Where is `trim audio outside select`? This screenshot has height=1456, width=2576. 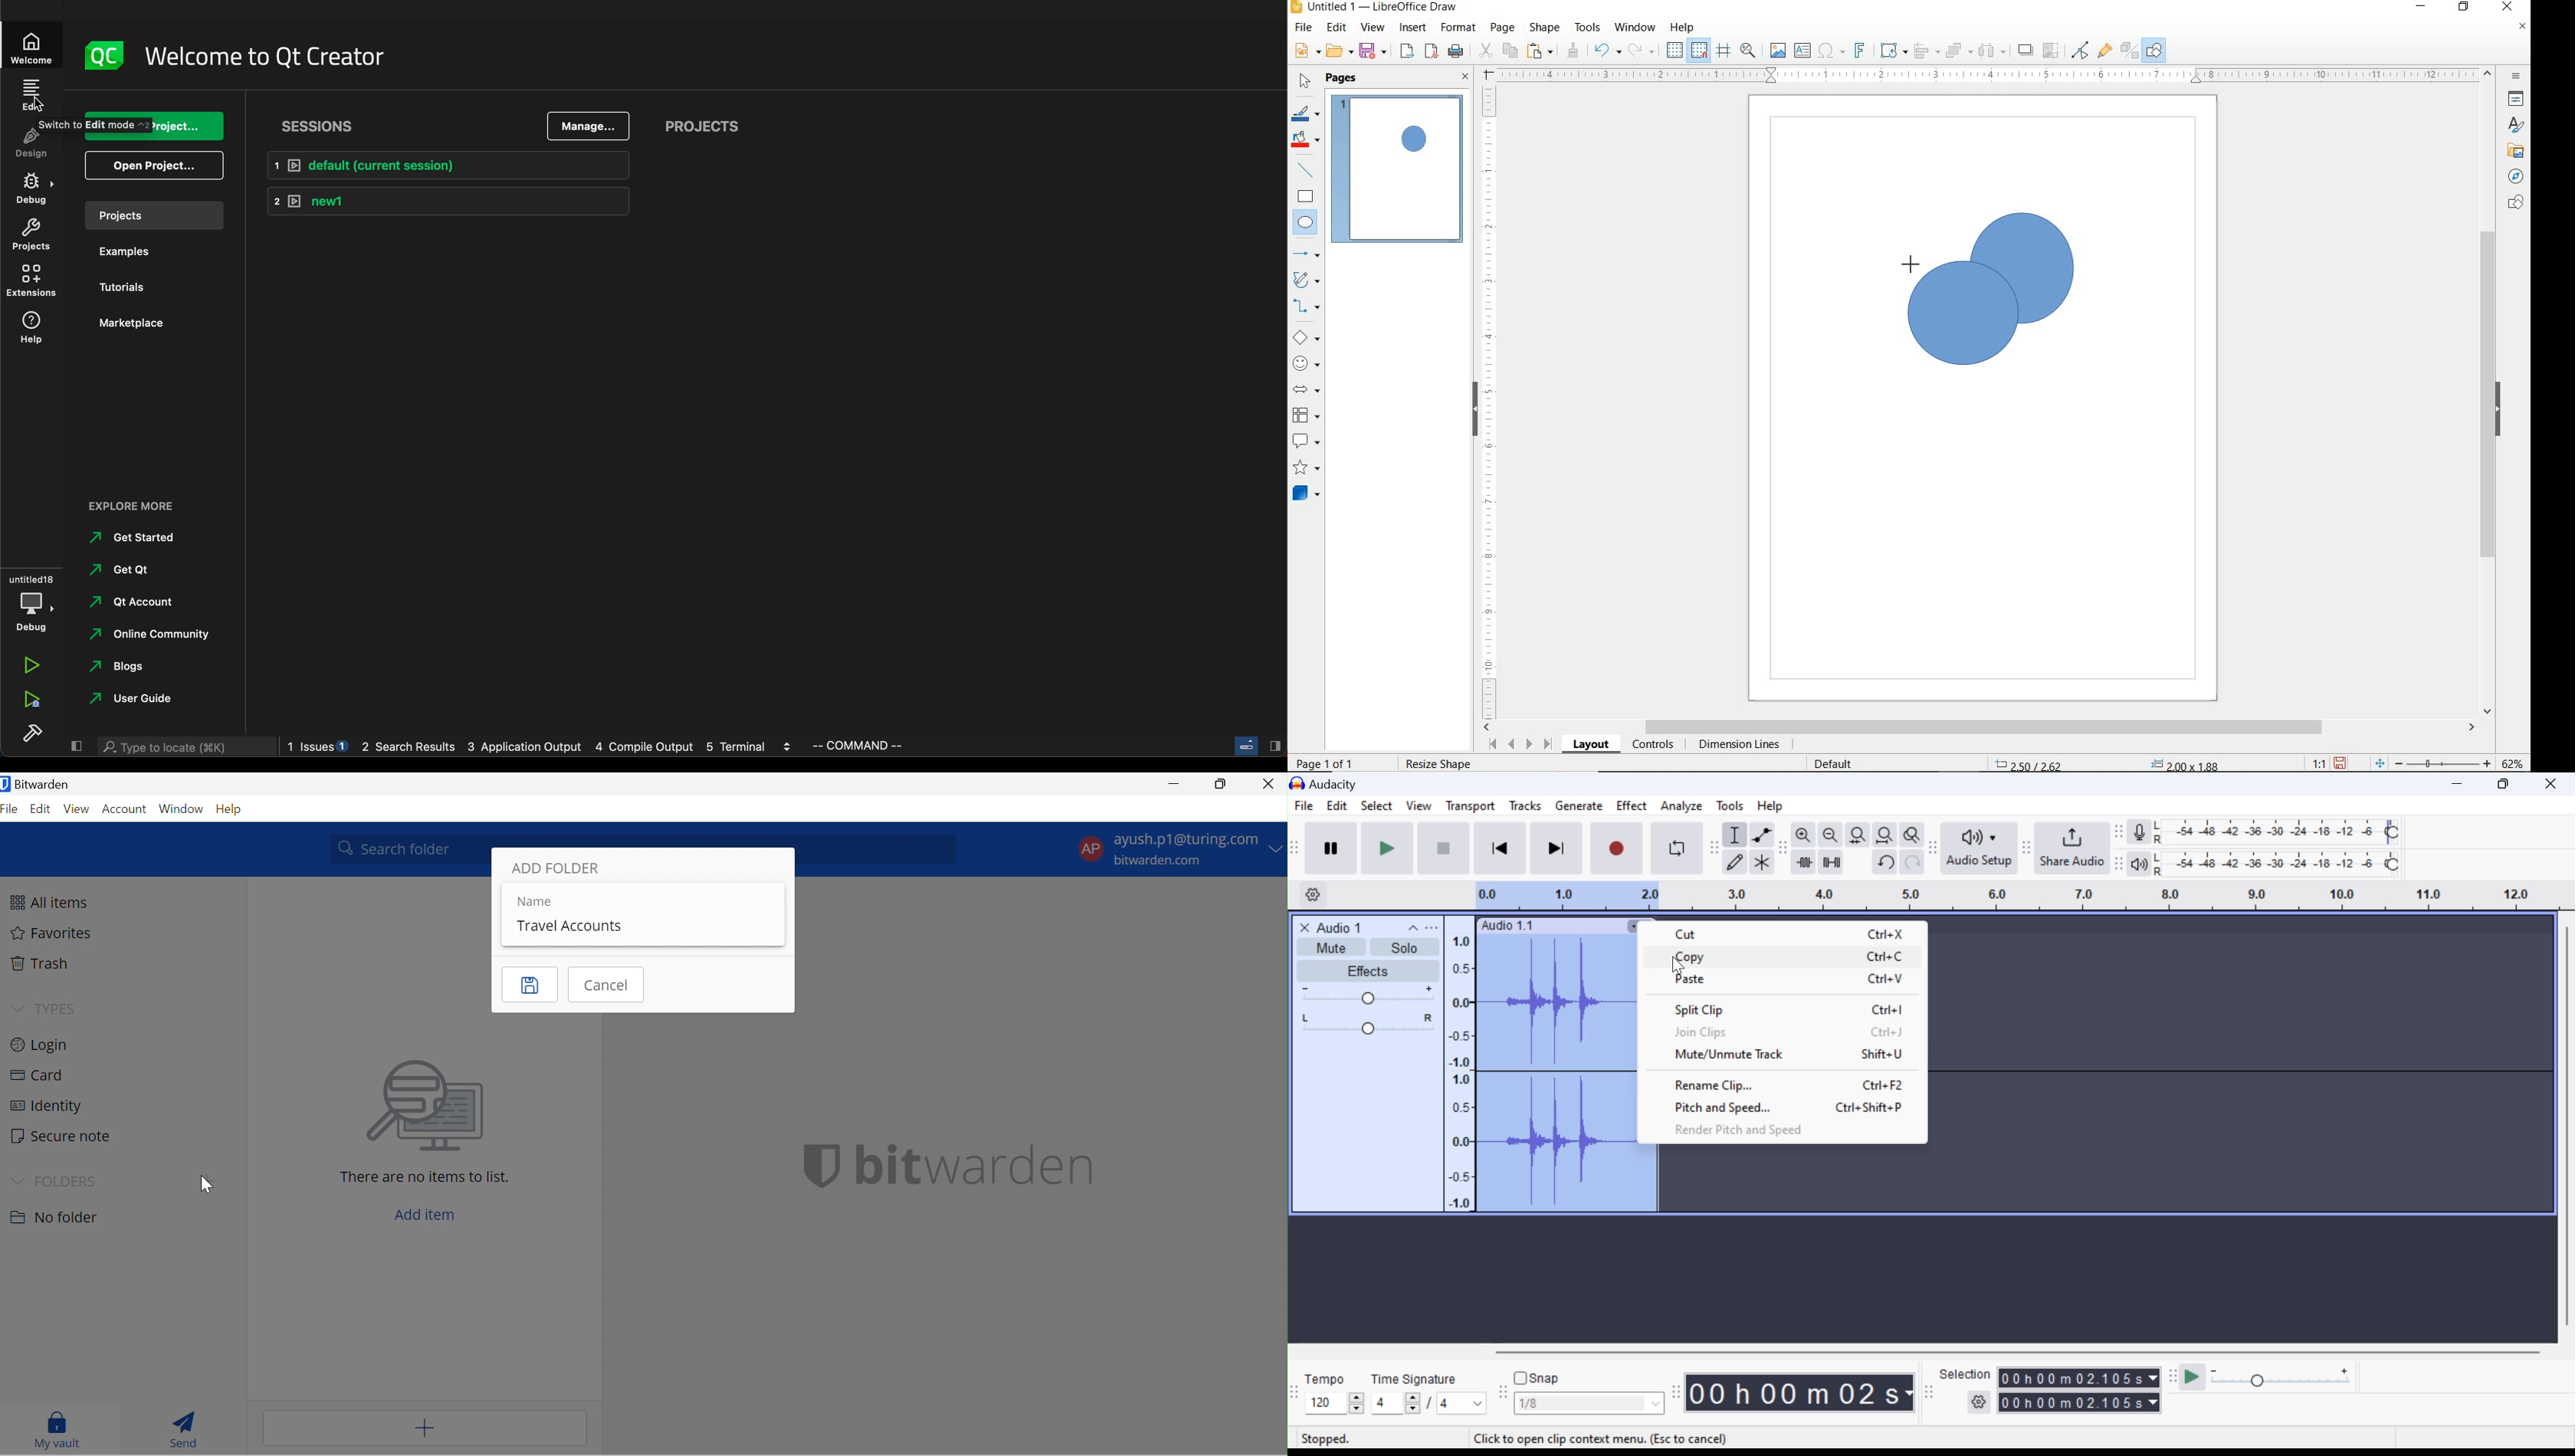 trim audio outside select is located at coordinates (1805, 862).